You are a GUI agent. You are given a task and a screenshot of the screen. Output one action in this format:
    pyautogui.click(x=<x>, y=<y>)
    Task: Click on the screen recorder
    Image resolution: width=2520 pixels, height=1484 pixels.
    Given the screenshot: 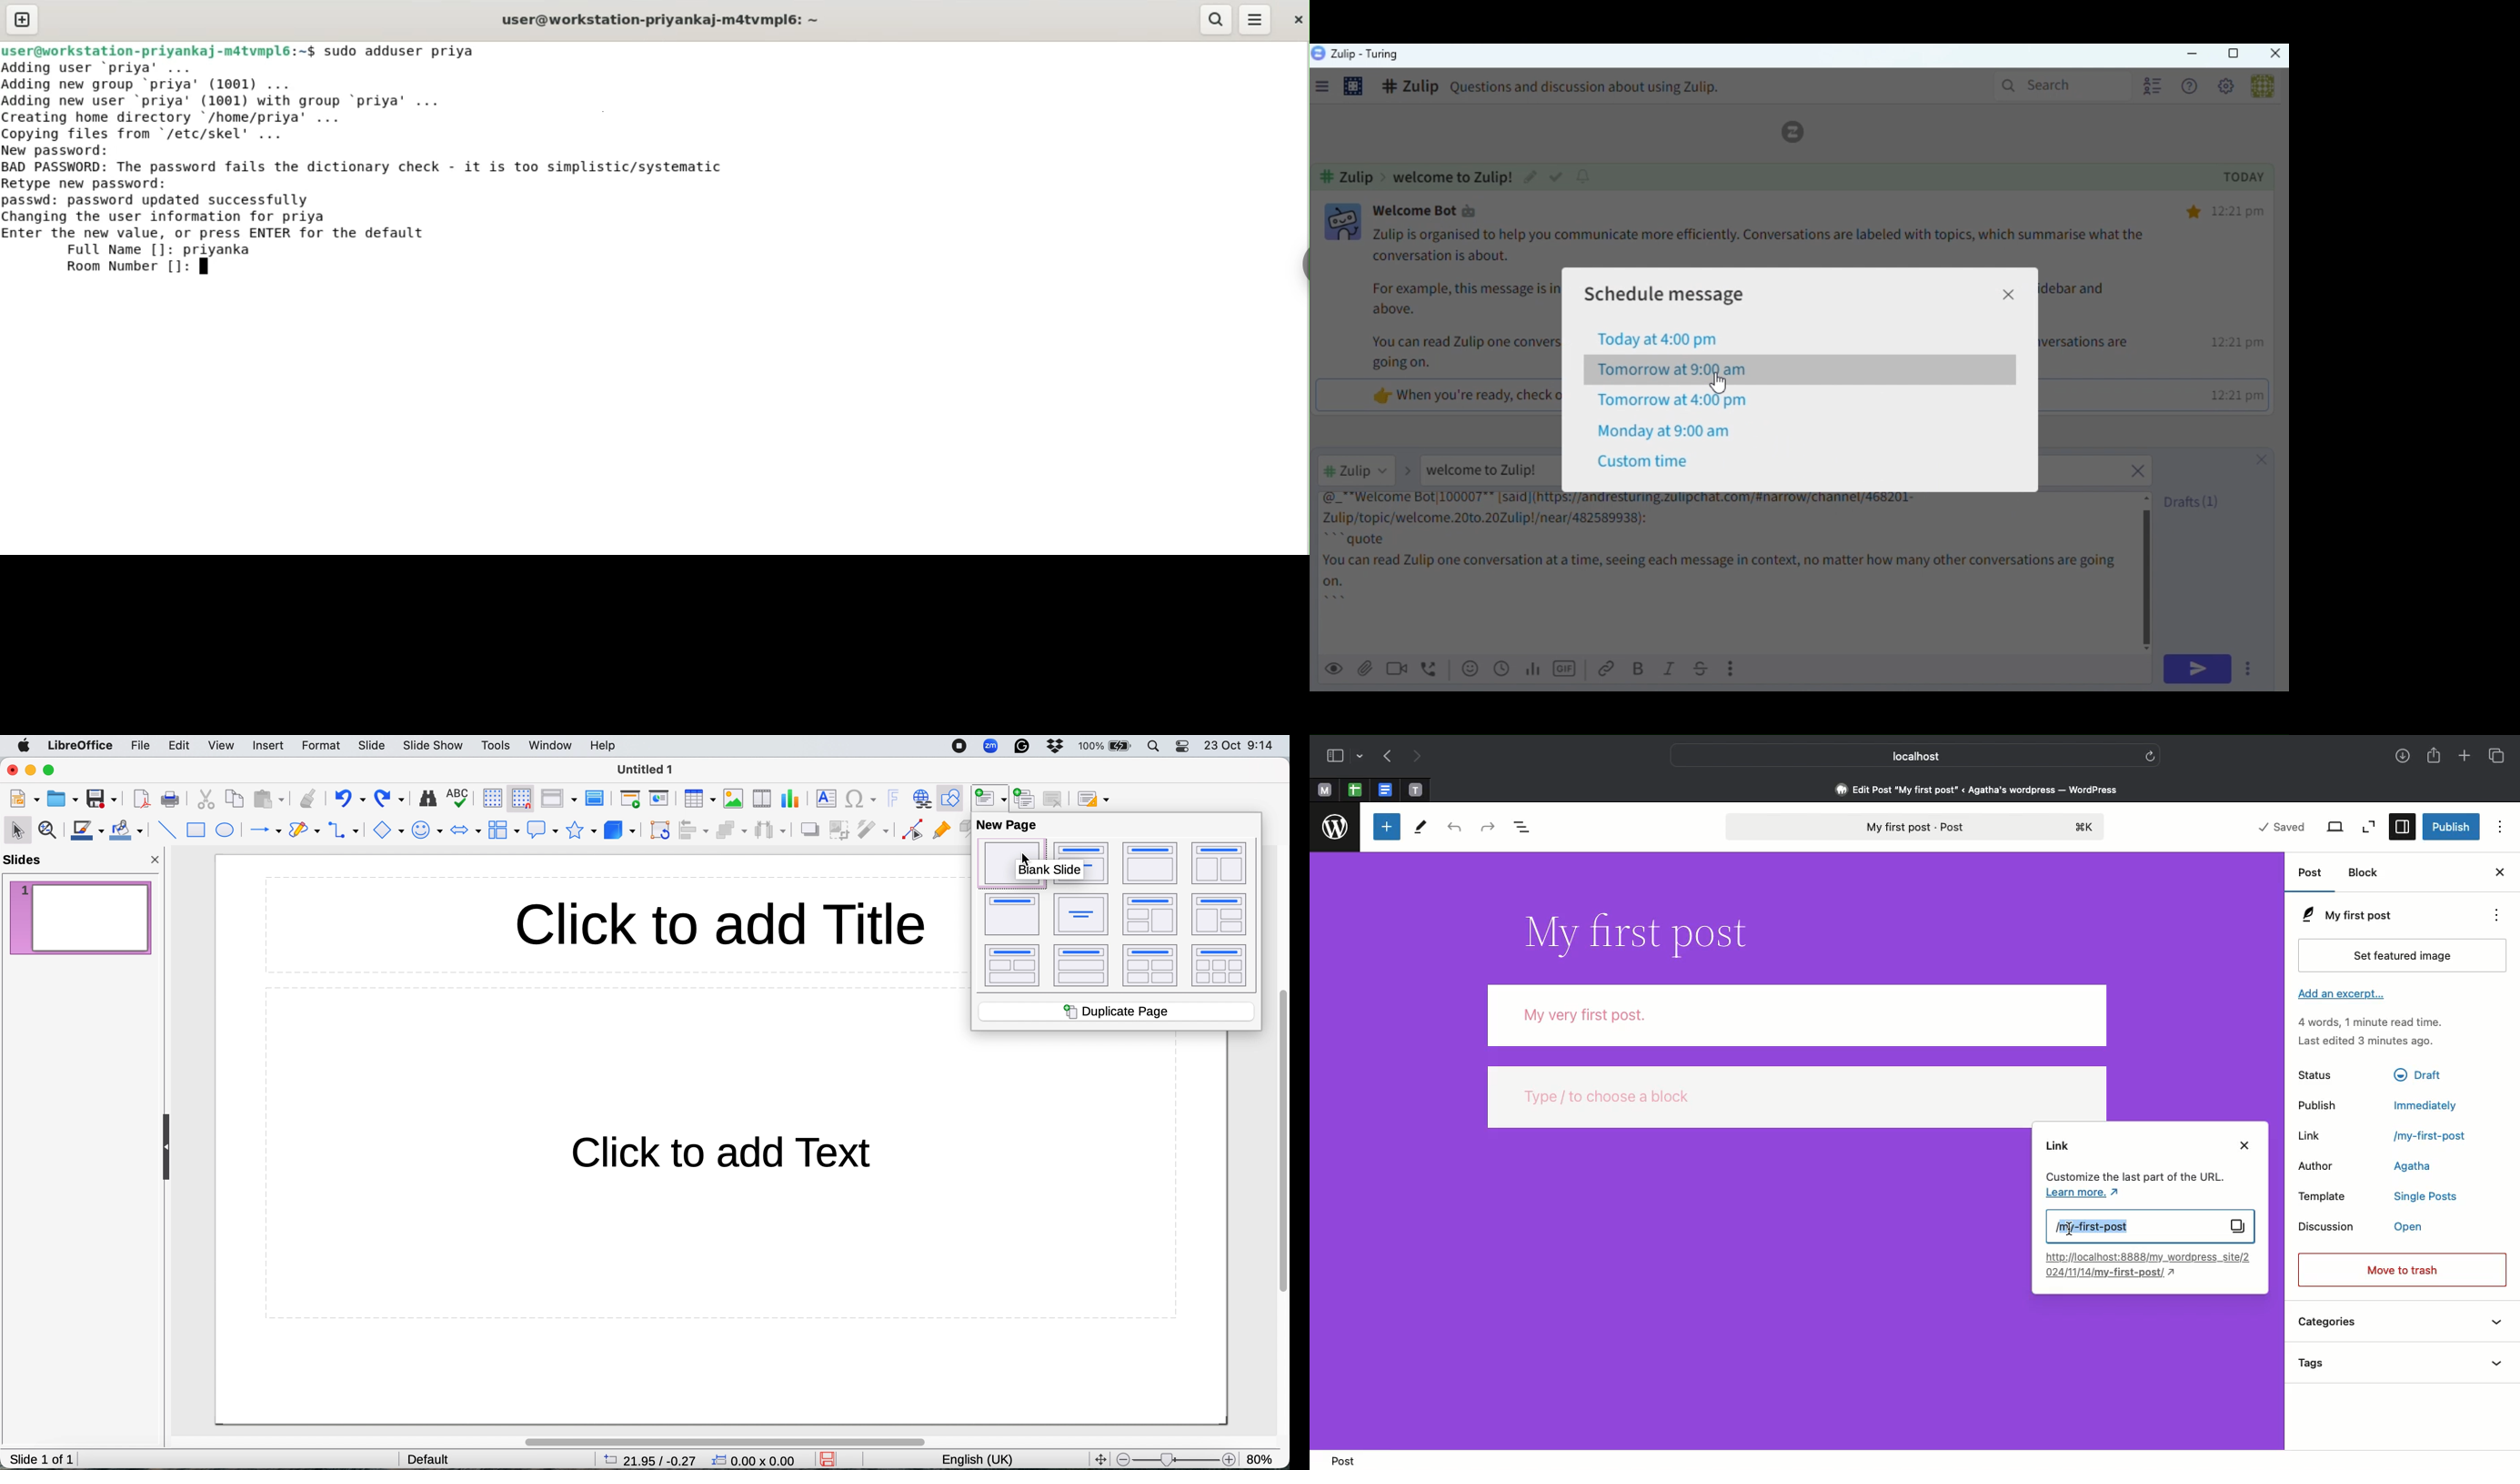 What is the action you would take?
    pyautogui.click(x=959, y=747)
    